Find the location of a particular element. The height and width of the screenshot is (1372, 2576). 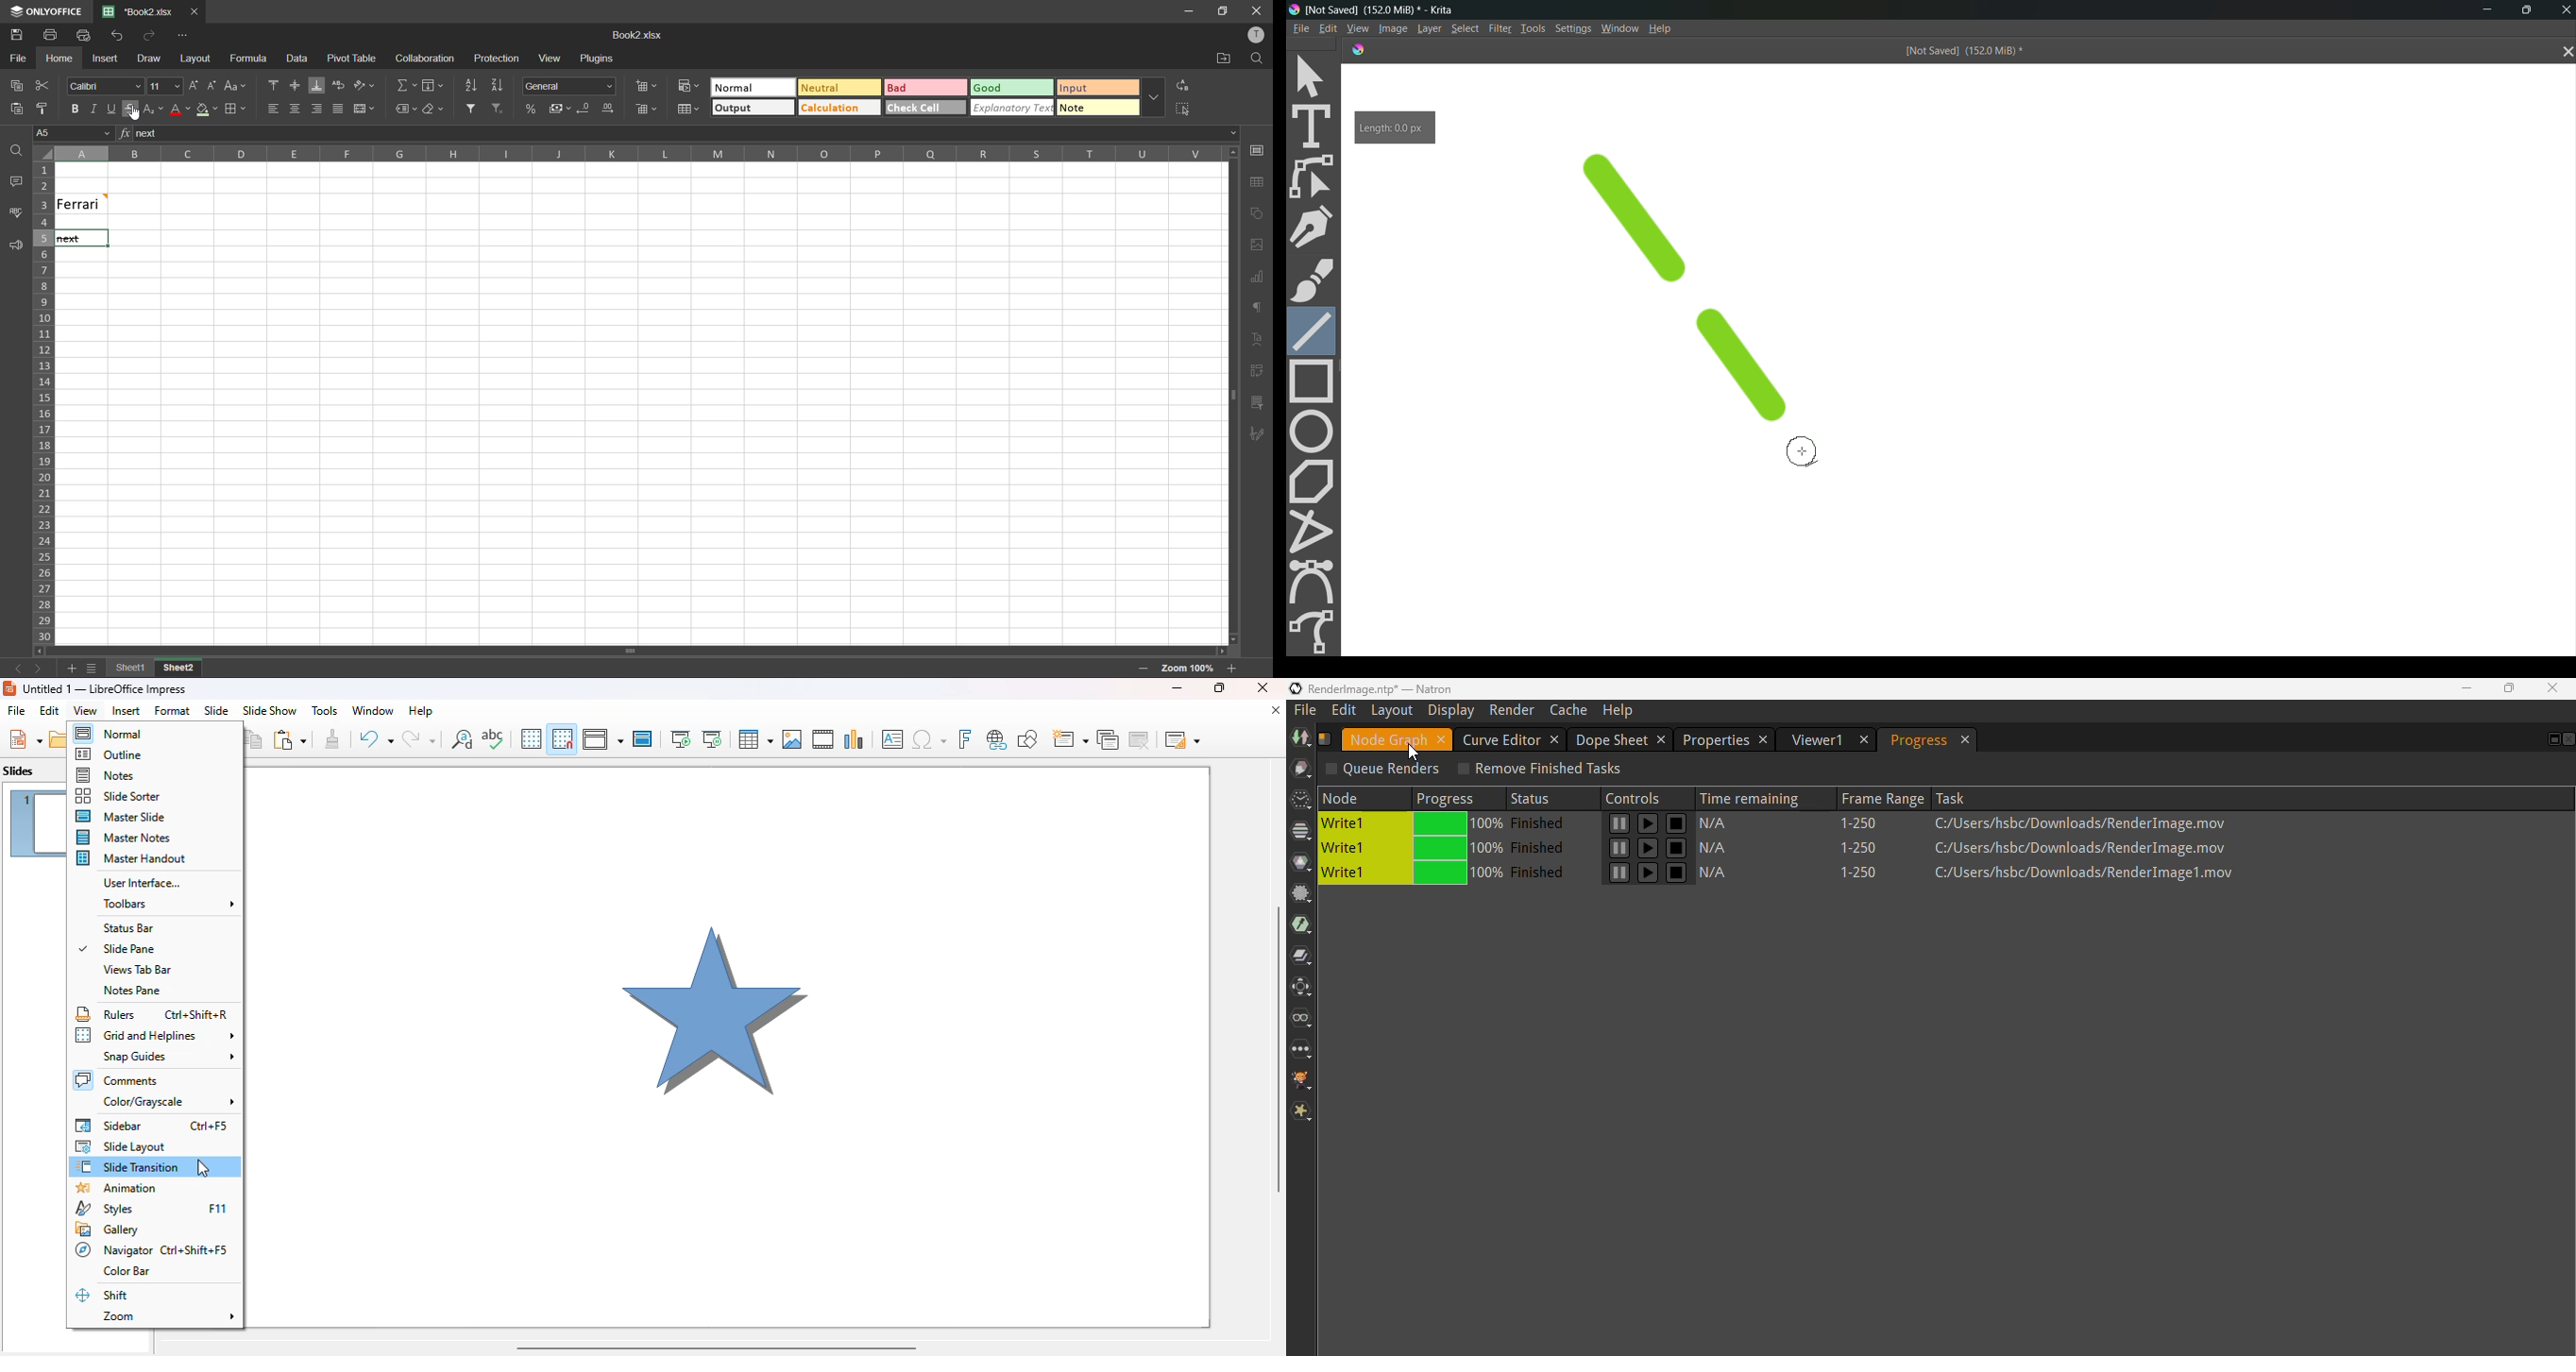

fields is located at coordinates (435, 86).